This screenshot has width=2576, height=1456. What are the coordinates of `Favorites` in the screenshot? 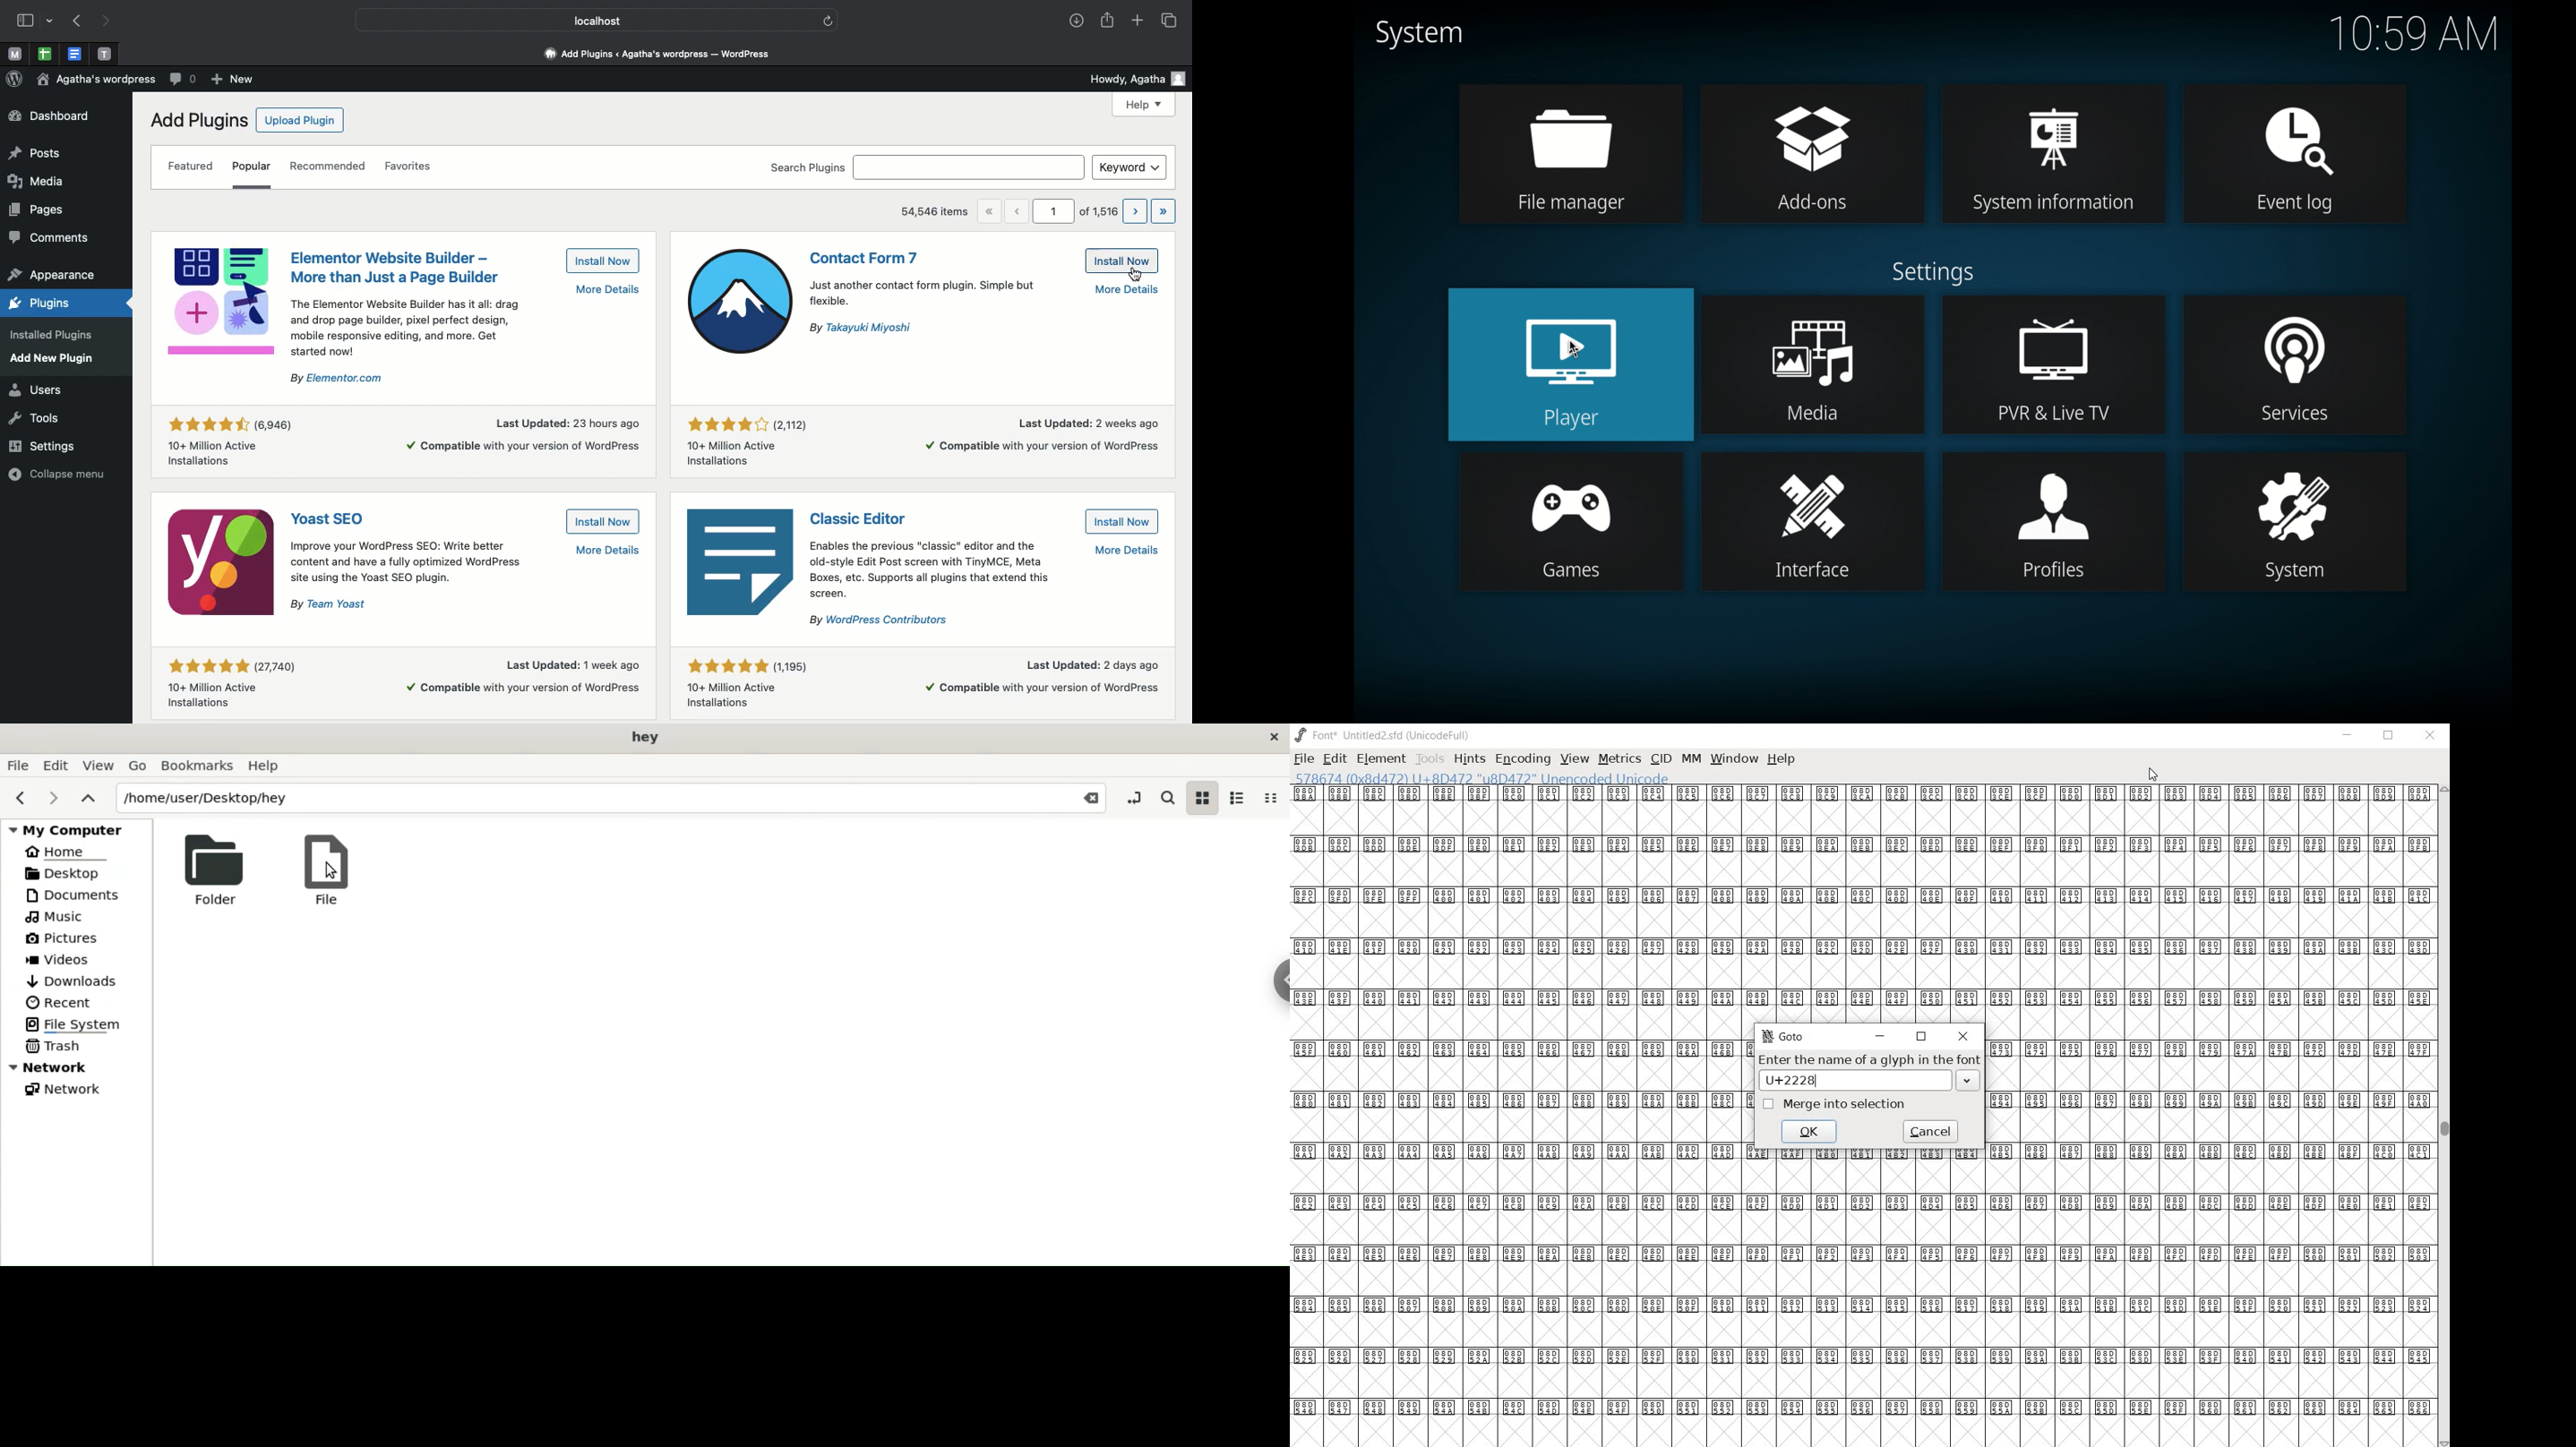 It's located at (407, 166).